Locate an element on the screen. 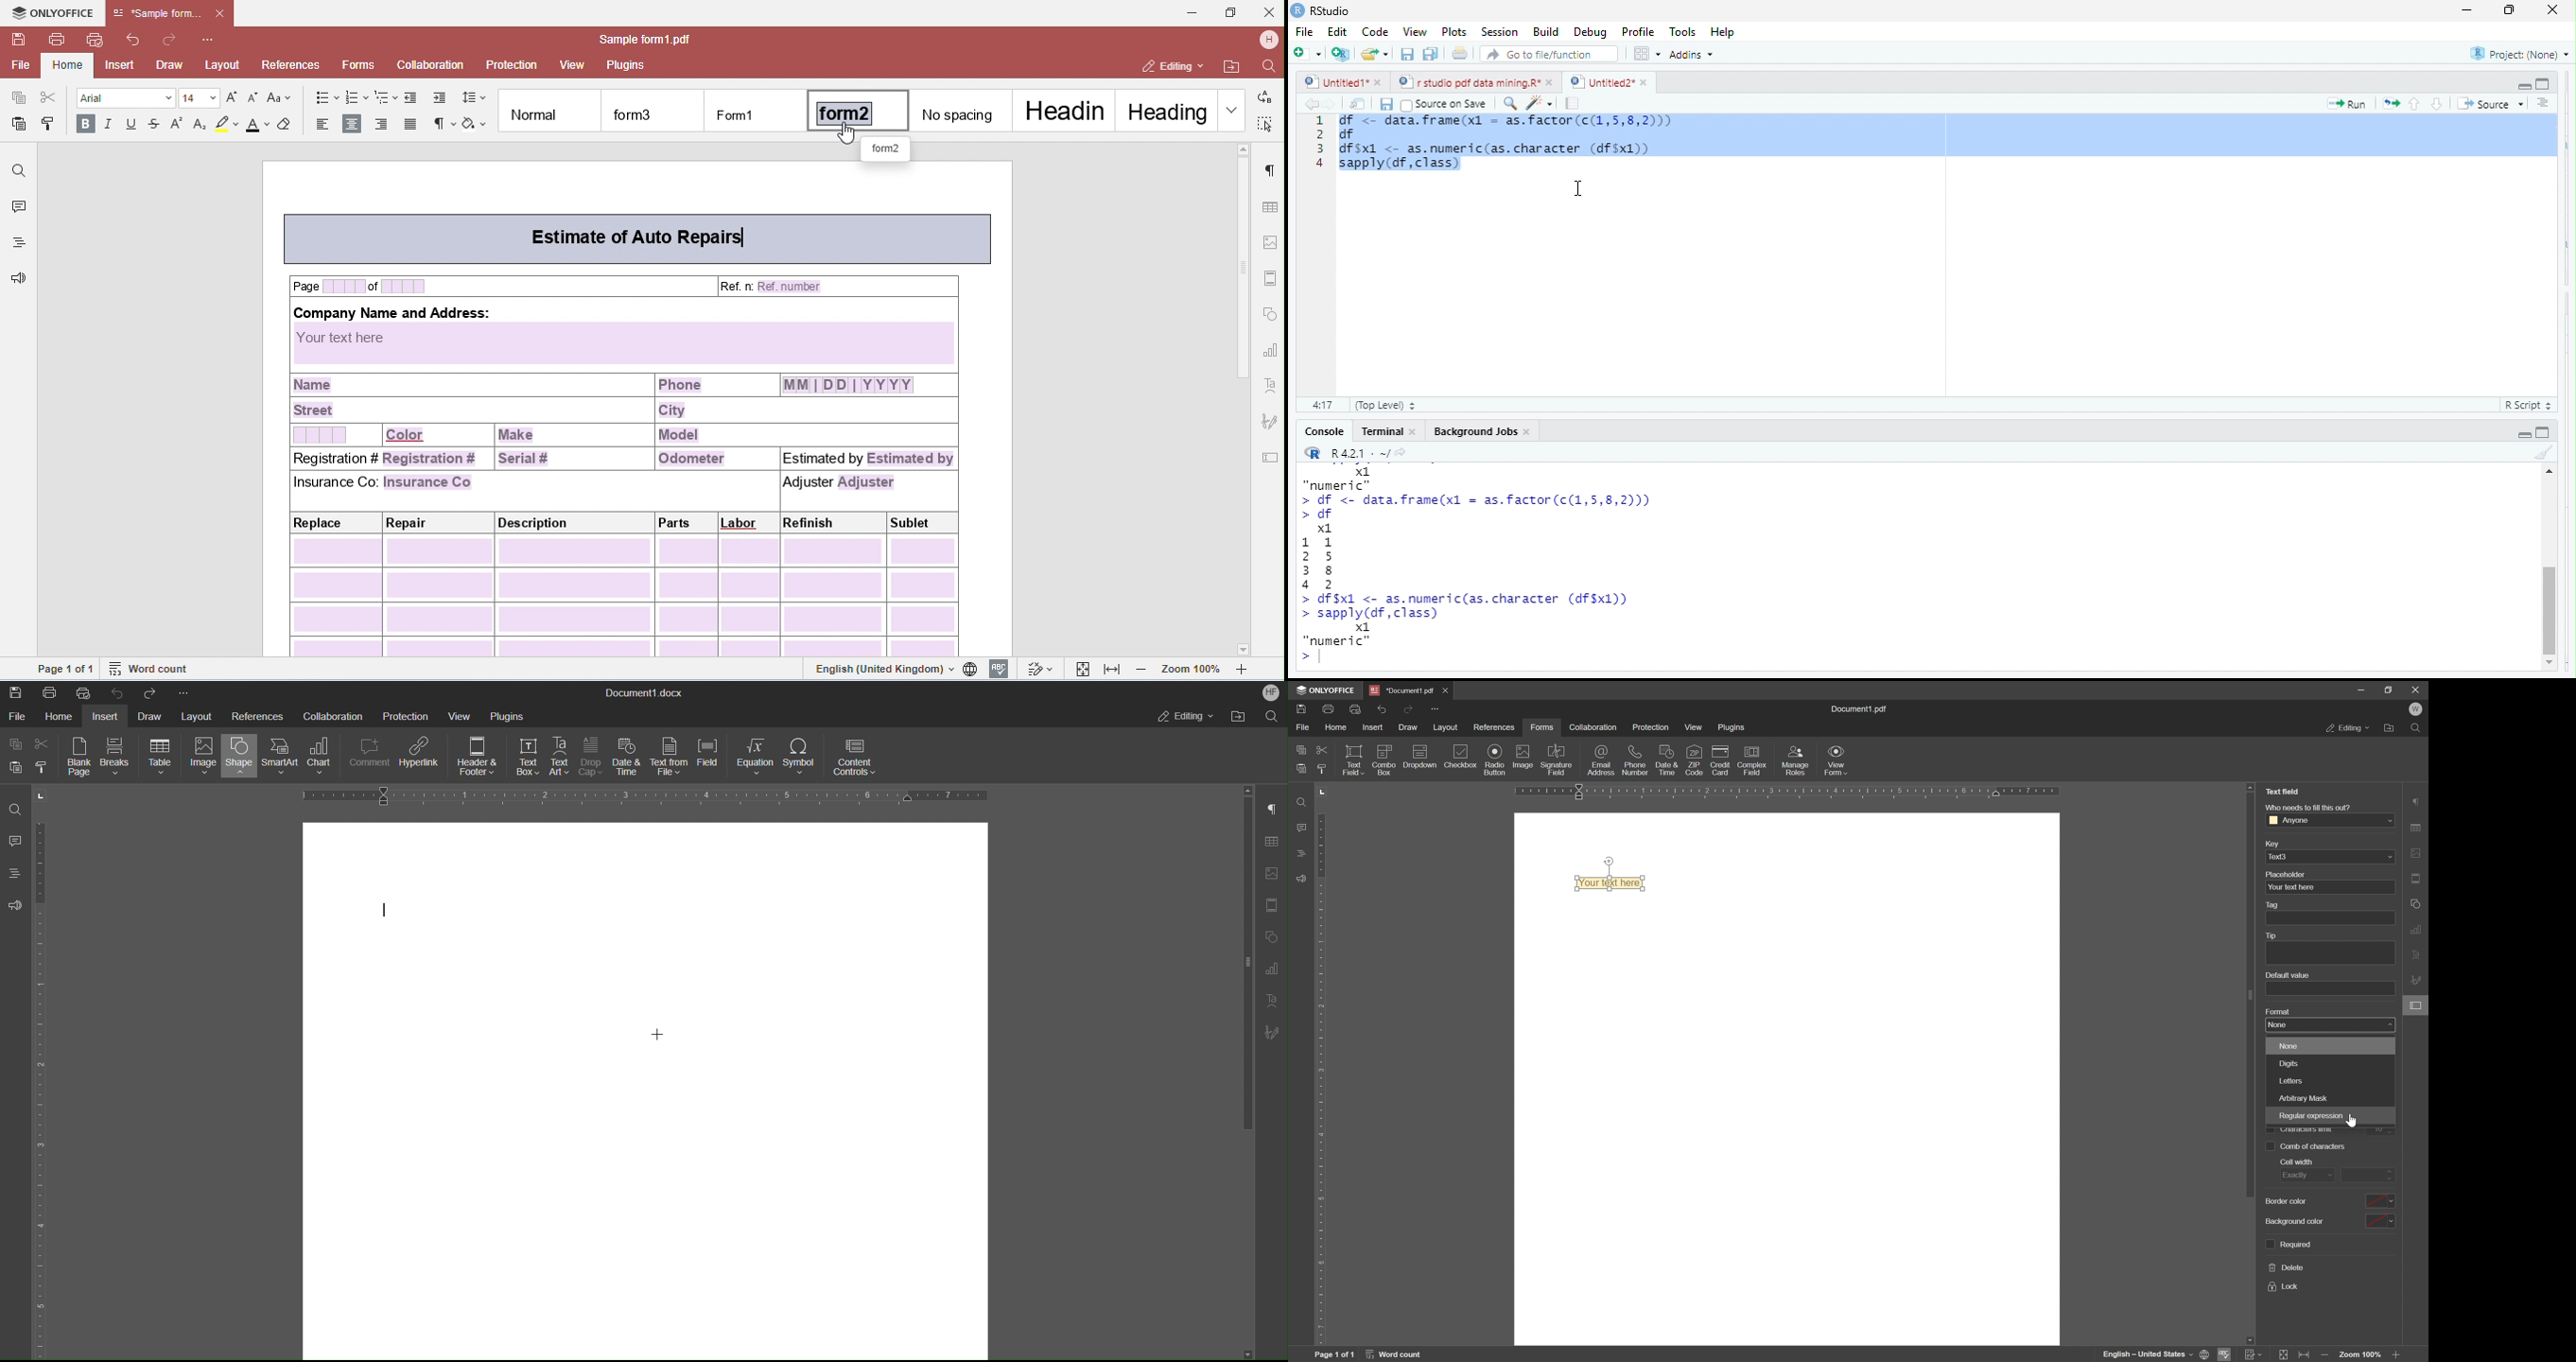  open an existing file is located at coordinates (1376, 54).